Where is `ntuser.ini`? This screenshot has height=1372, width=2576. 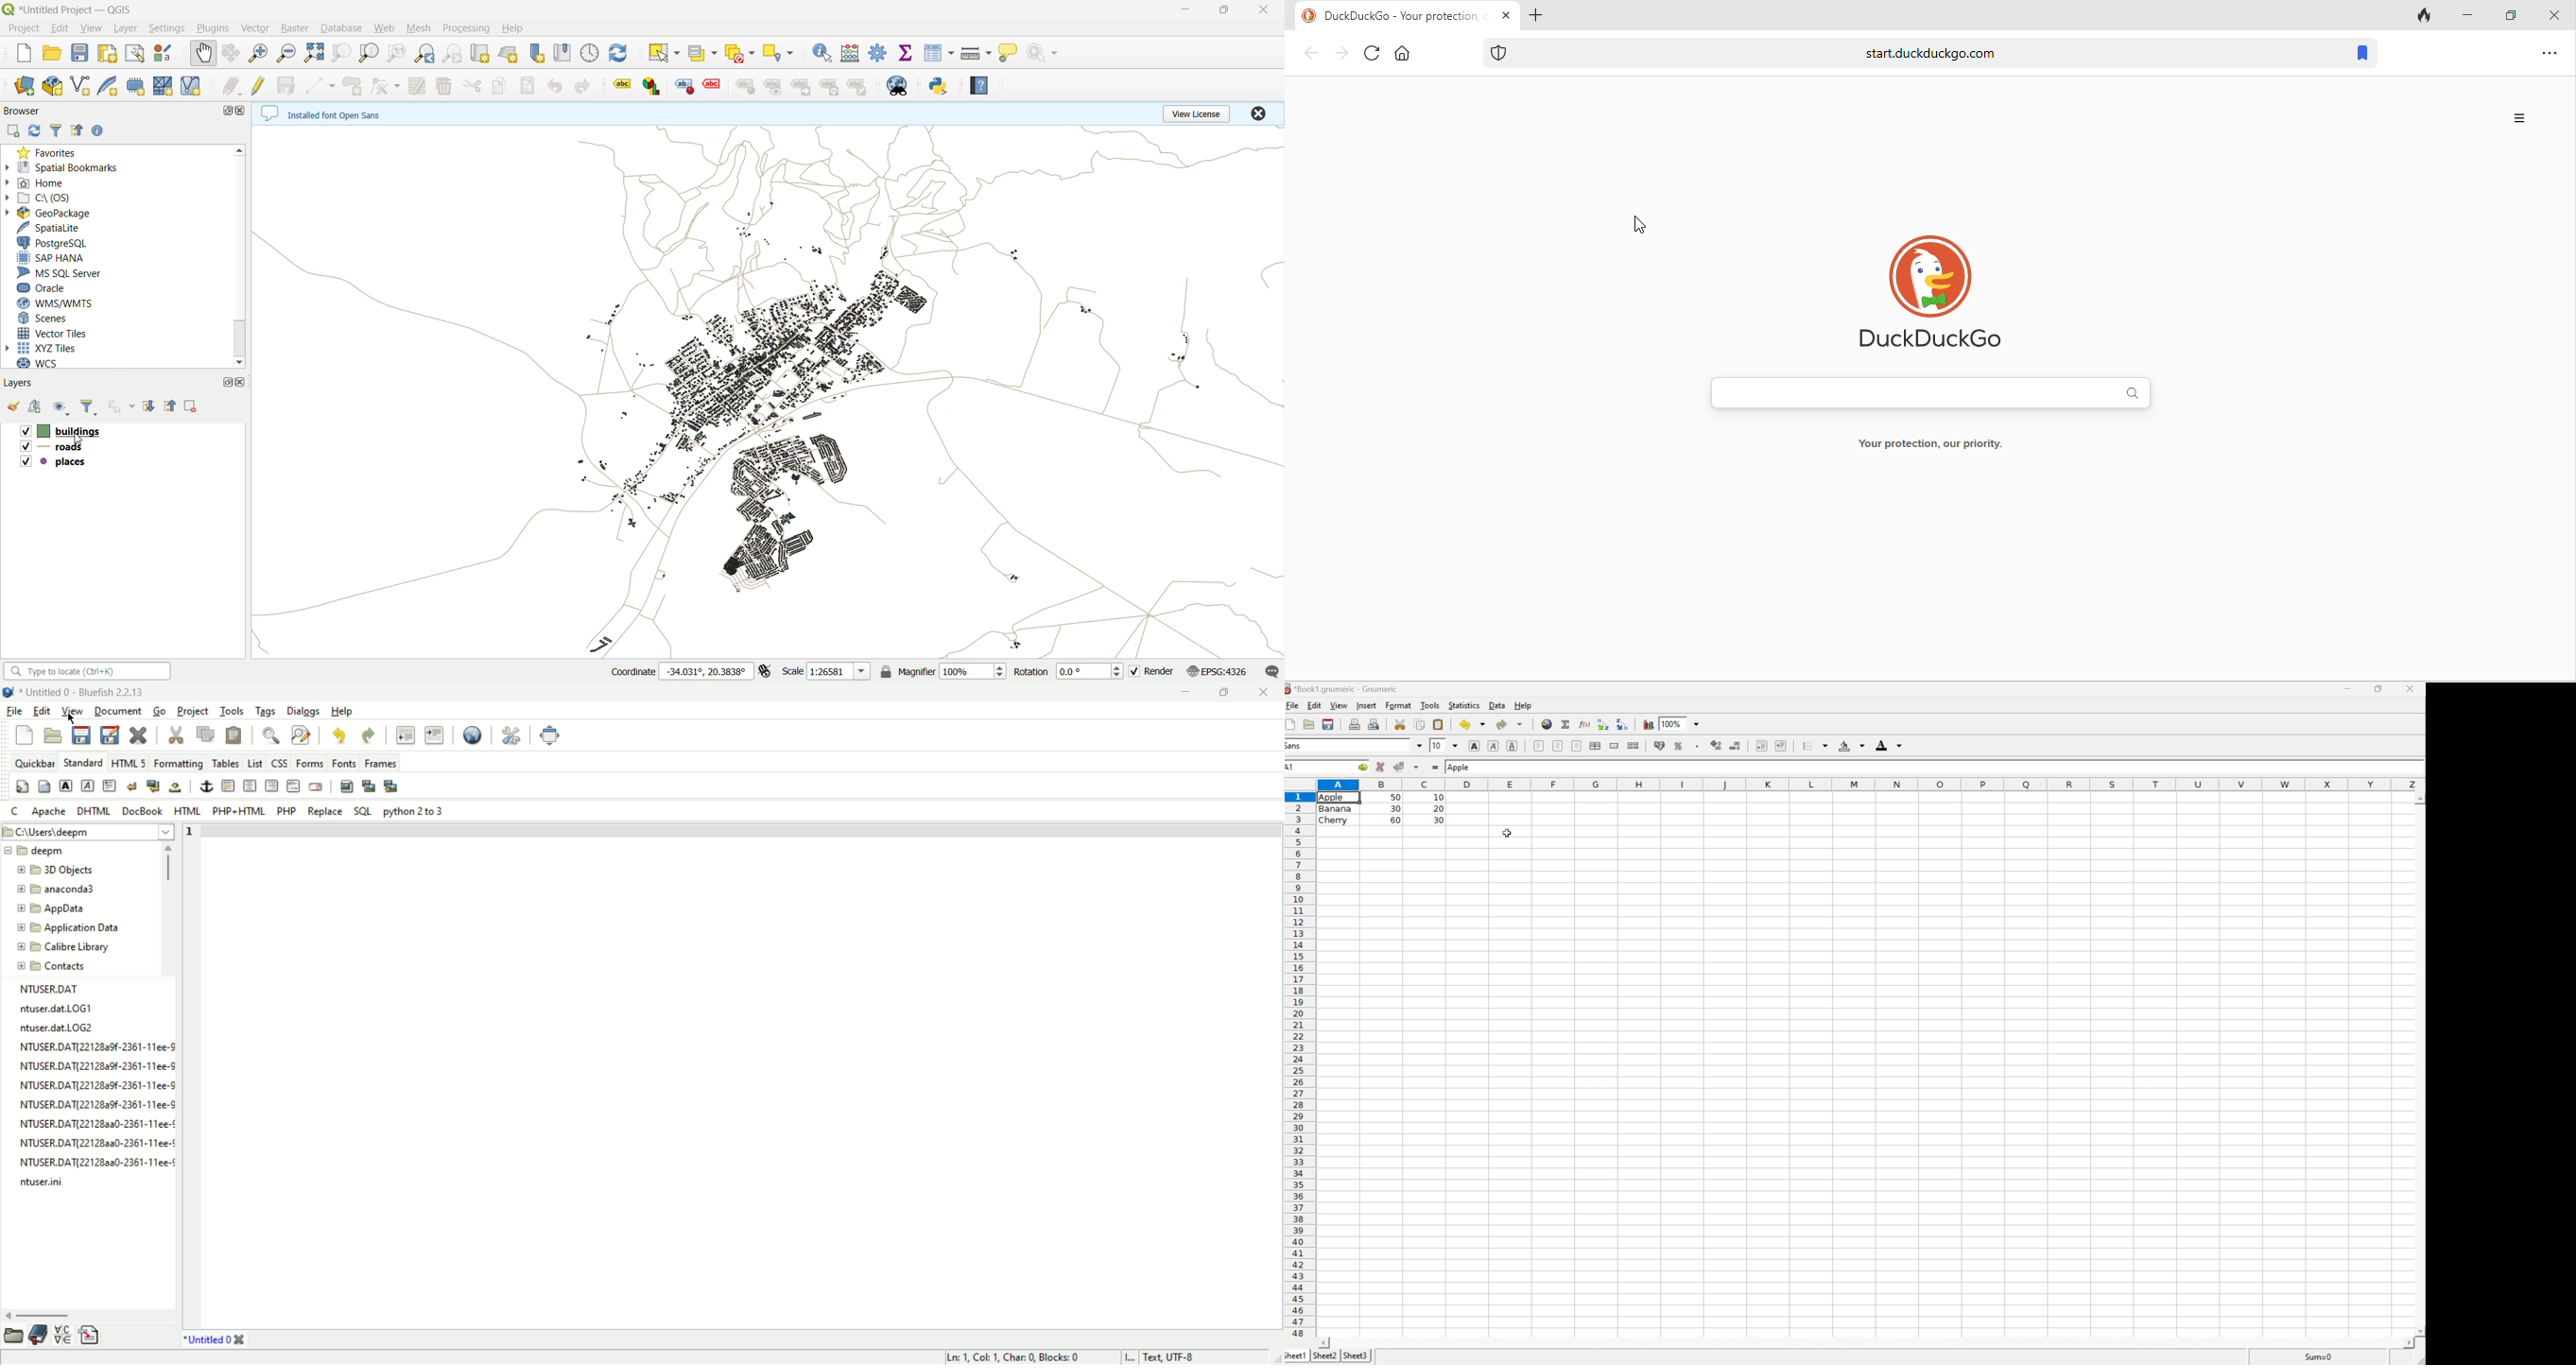
ntuser.ini is located at coordinates (42, 1183).